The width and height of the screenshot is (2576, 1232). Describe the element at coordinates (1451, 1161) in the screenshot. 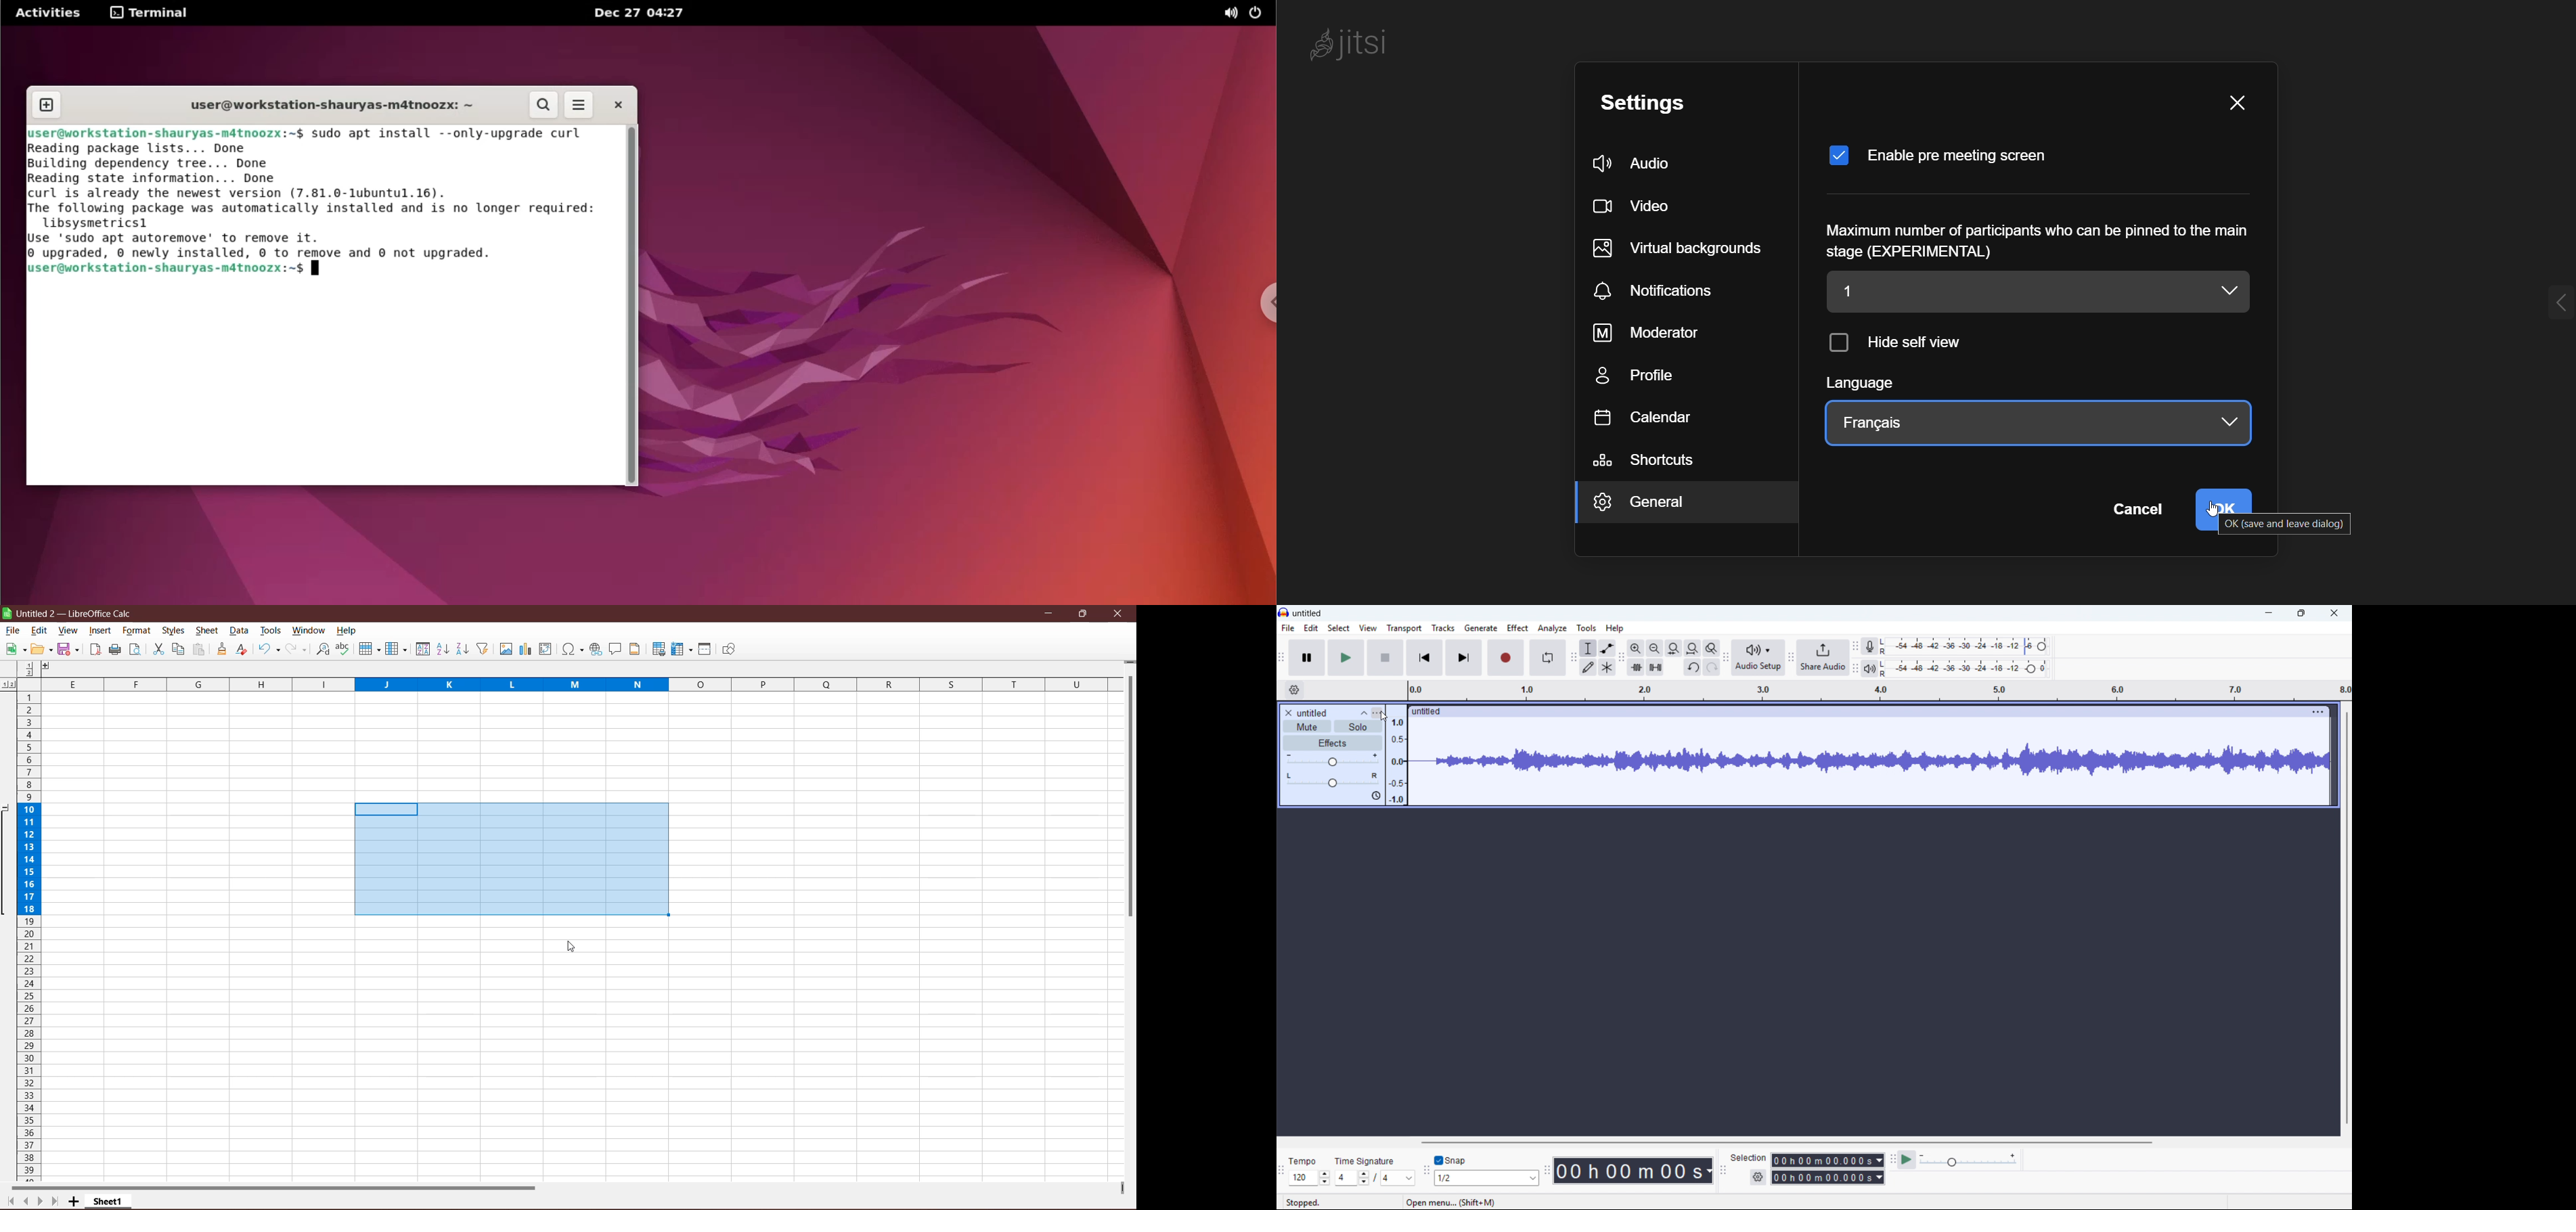

I see `Toggle snap ` at that location.